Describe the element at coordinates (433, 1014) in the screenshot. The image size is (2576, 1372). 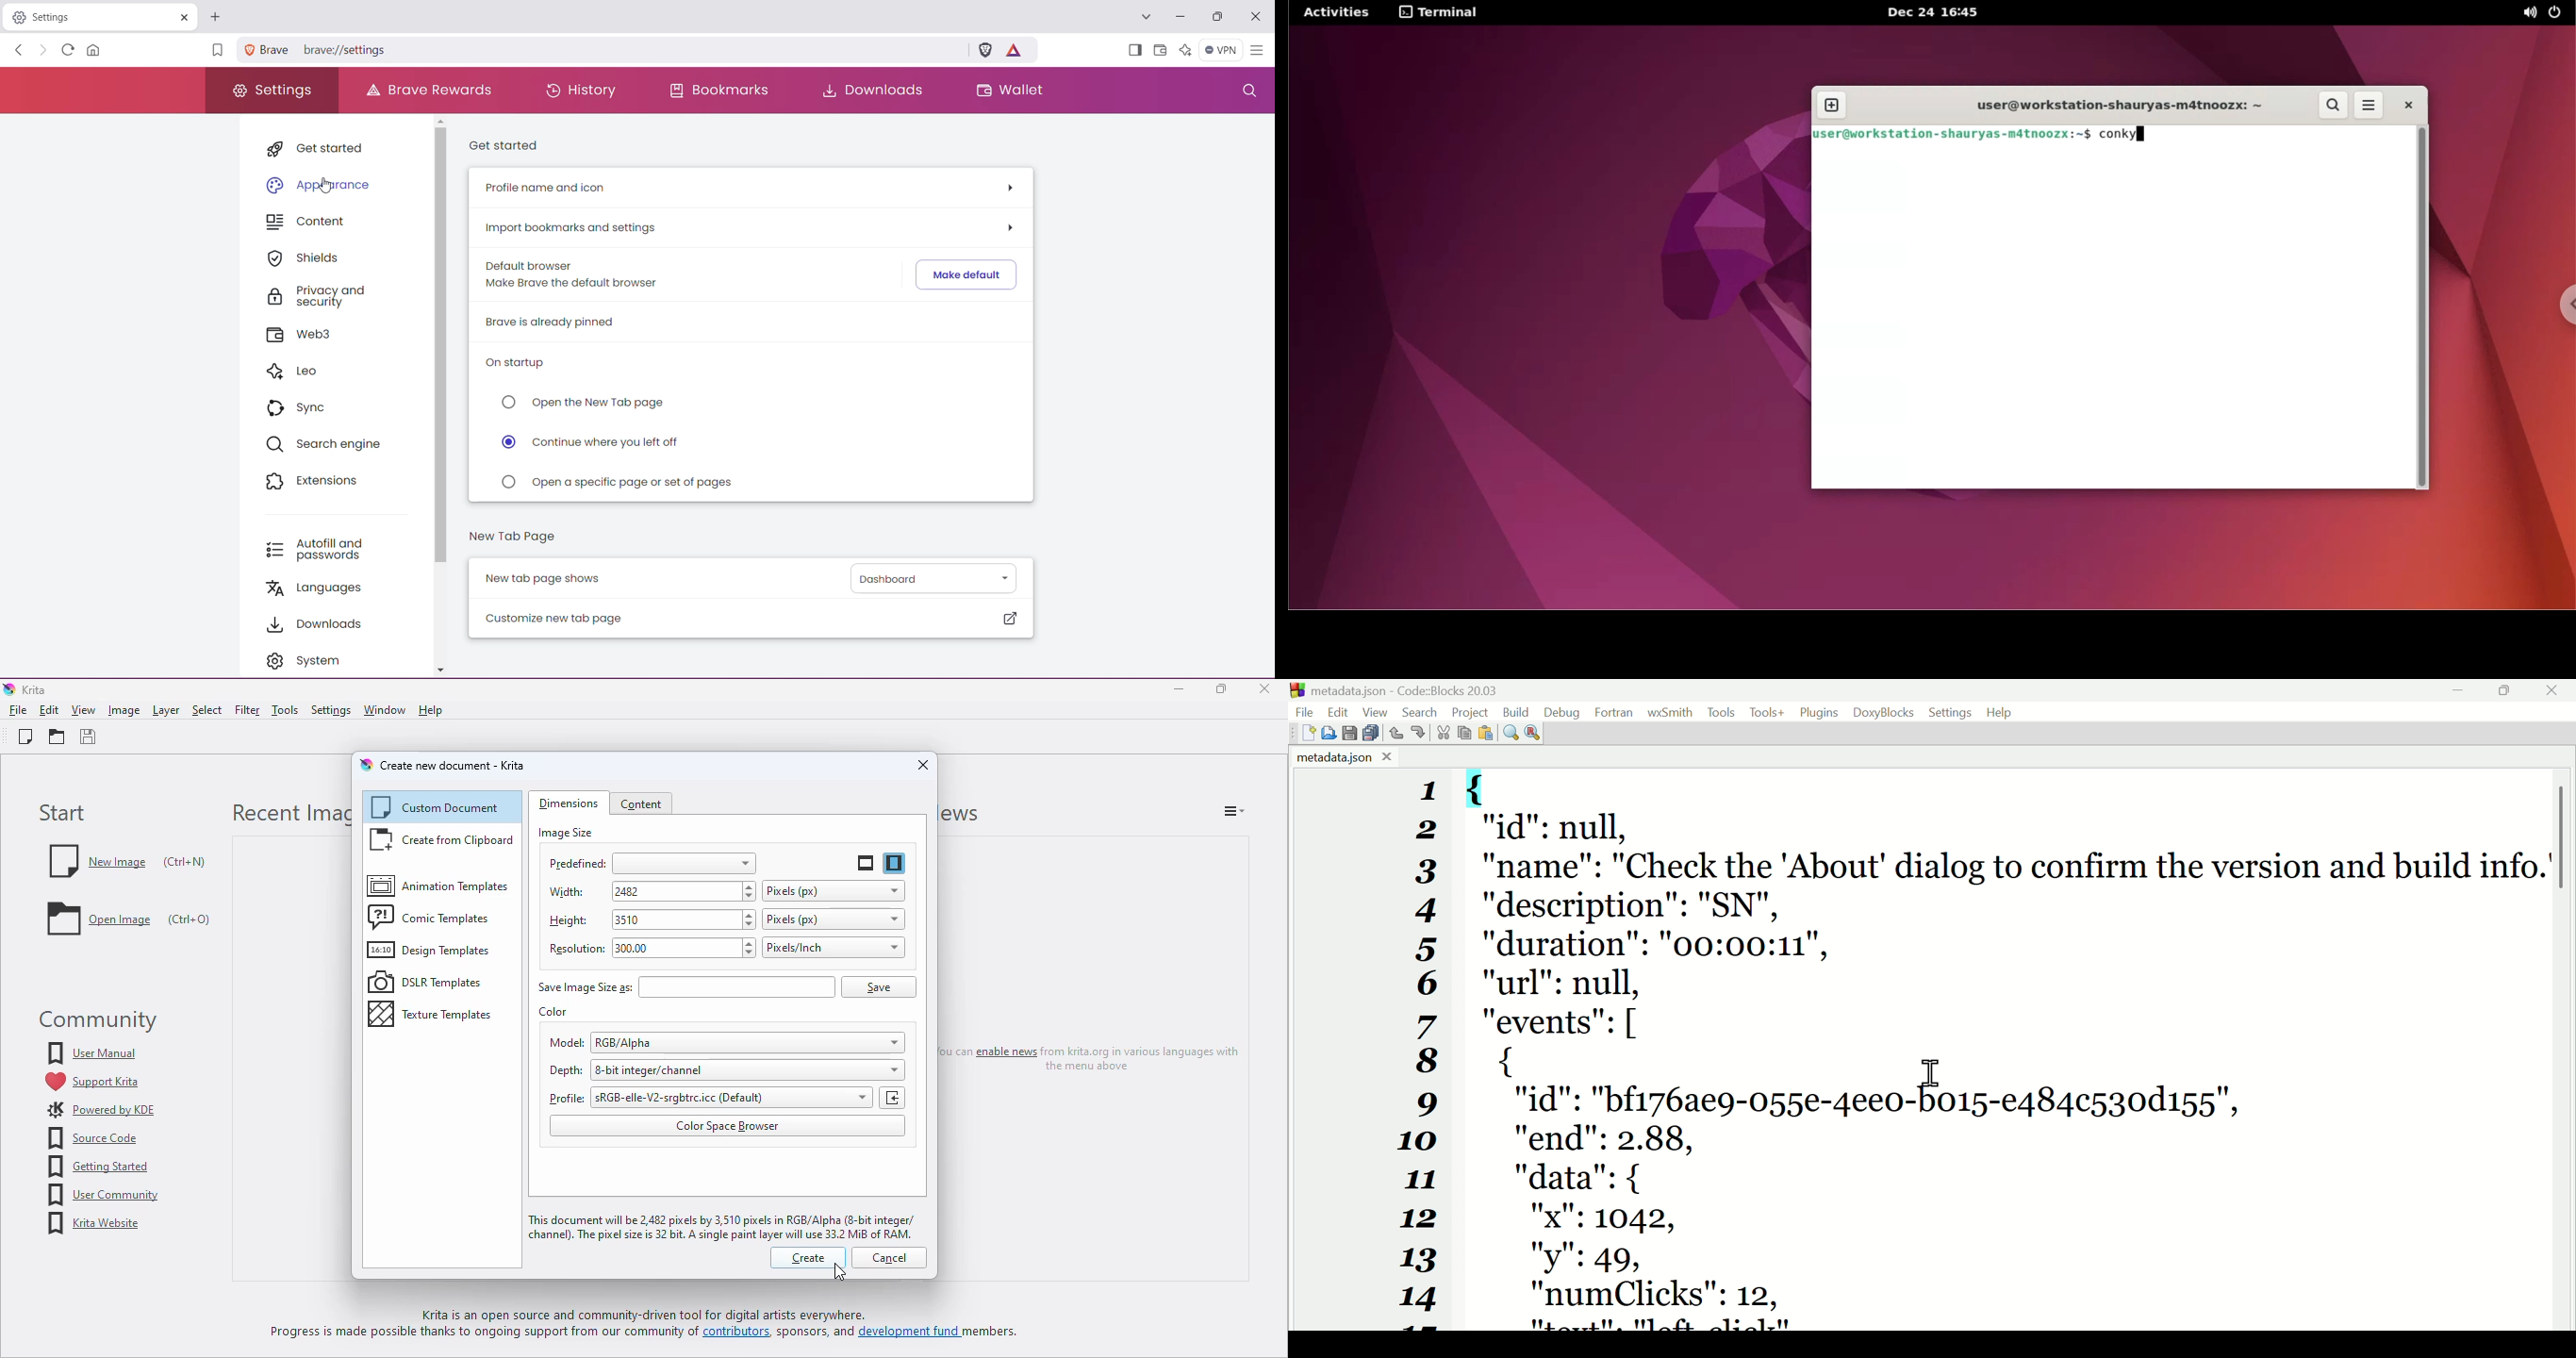
I see `texture templates` at that location.